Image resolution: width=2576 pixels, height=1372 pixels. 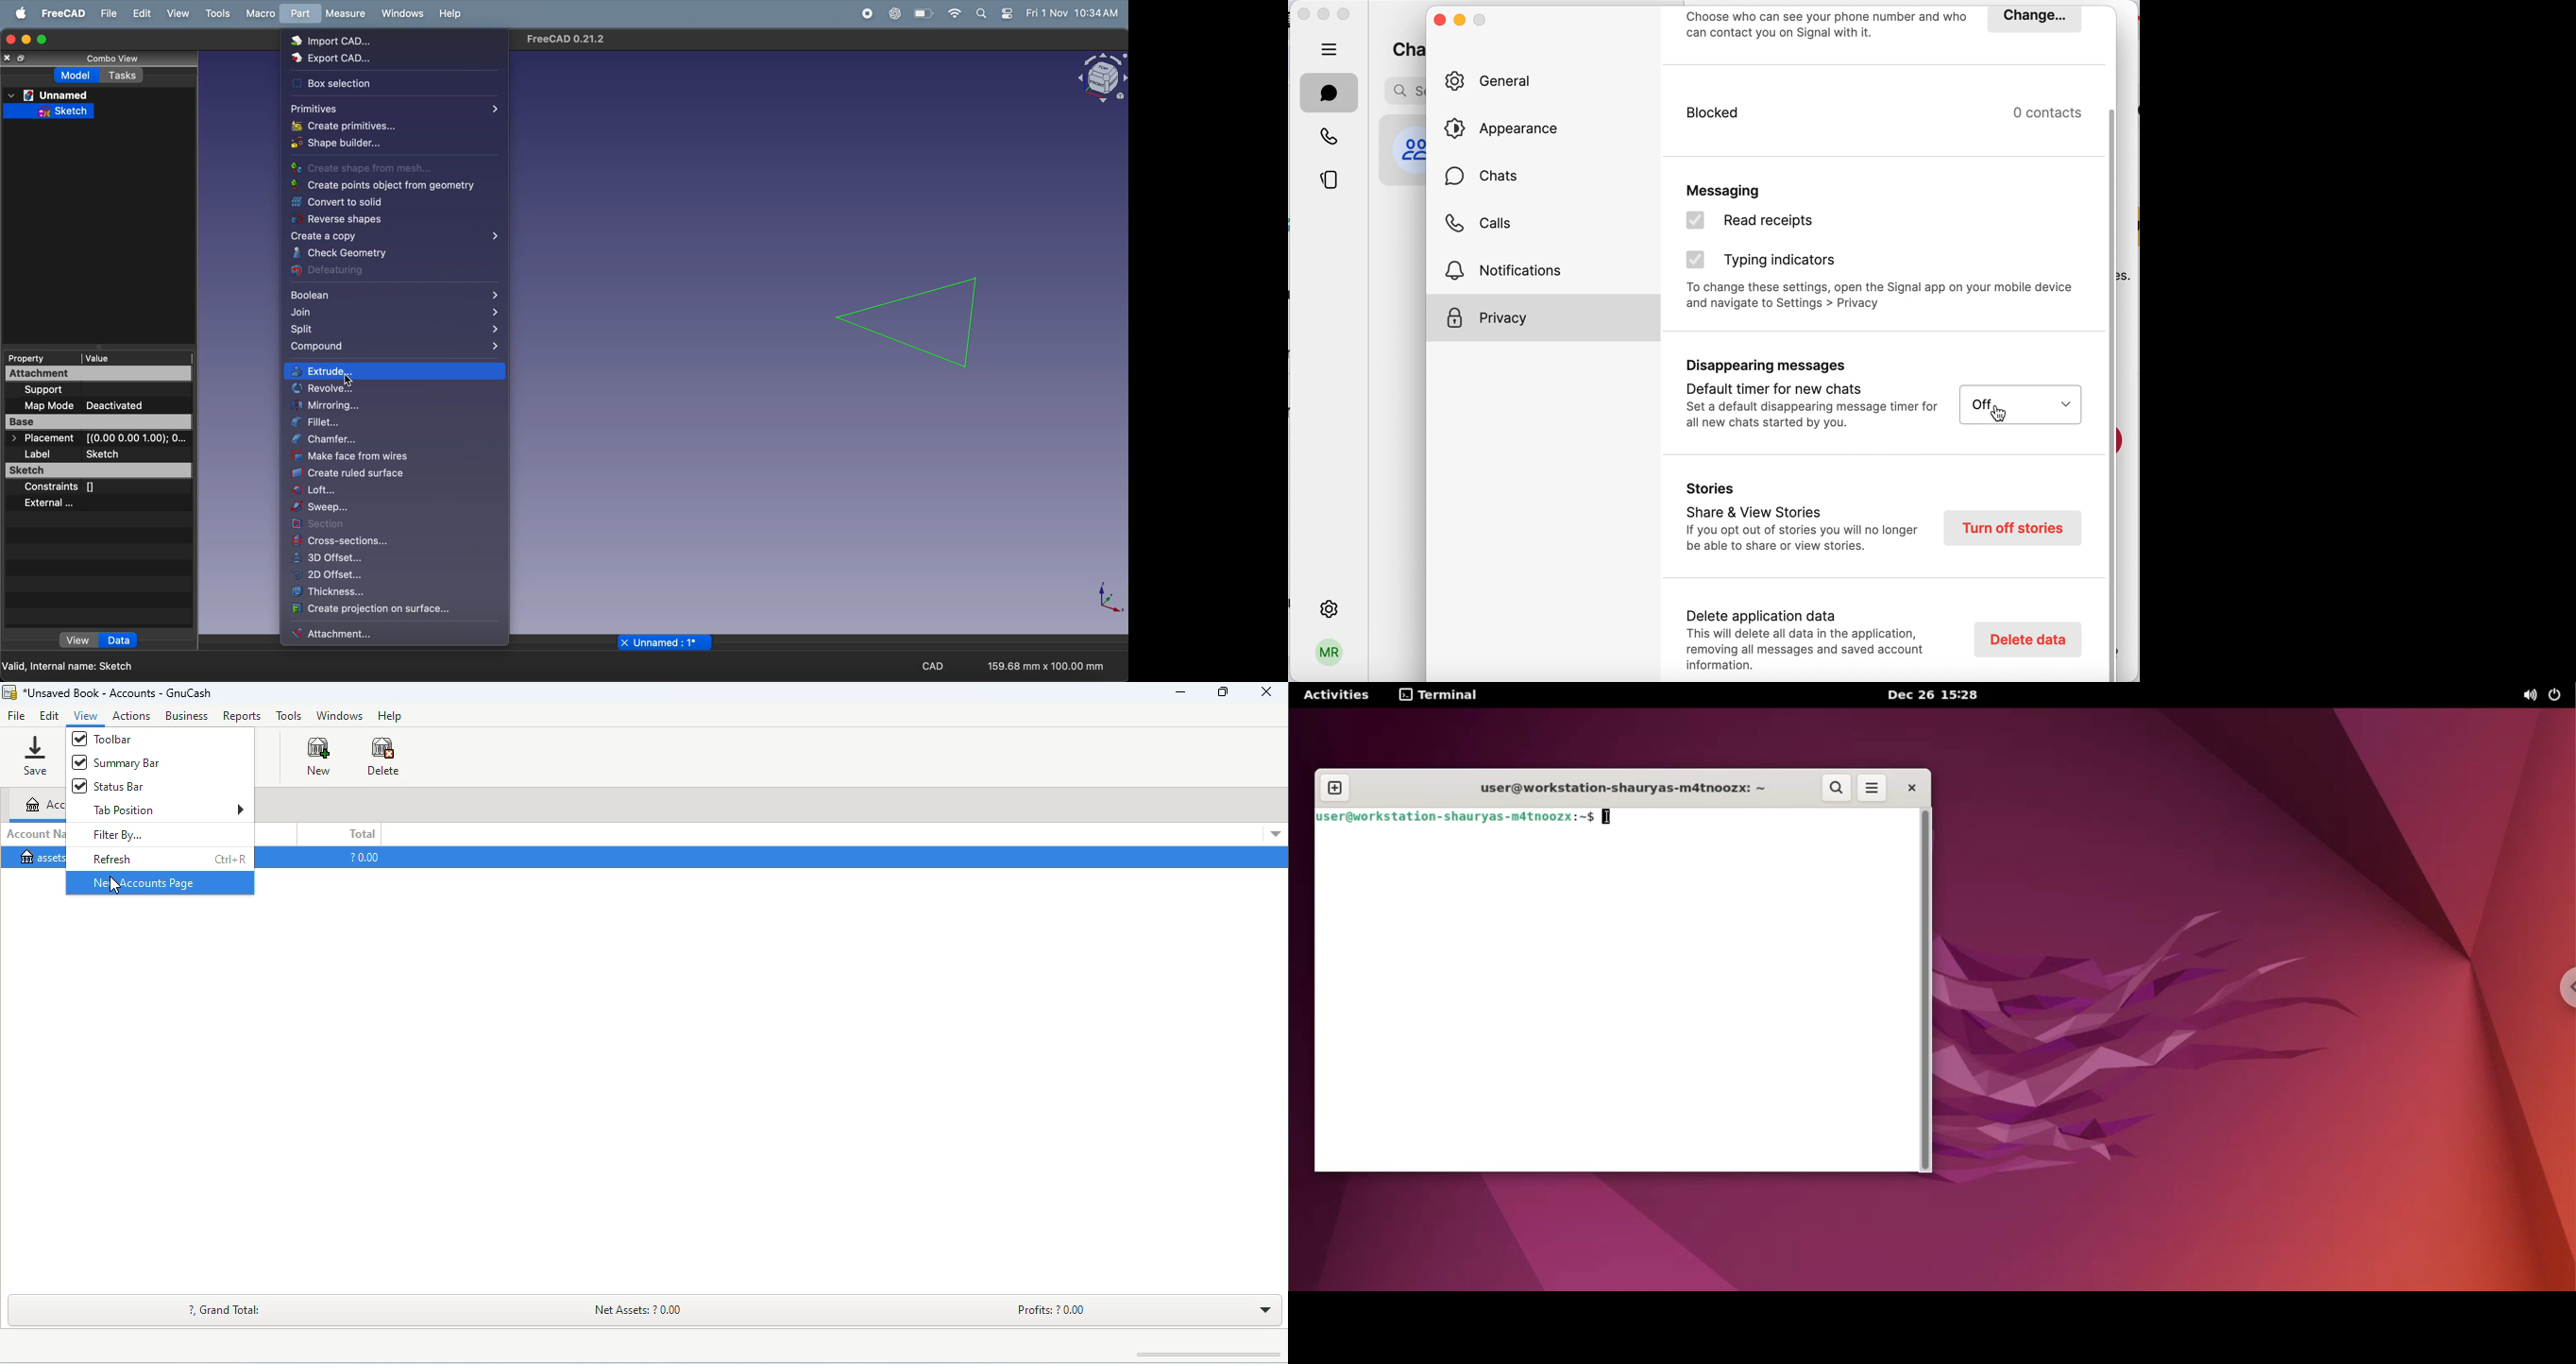 What do you see at coordinates (394, 491) in the screenshot?
I see `loft` at bounding box center [394, 491].